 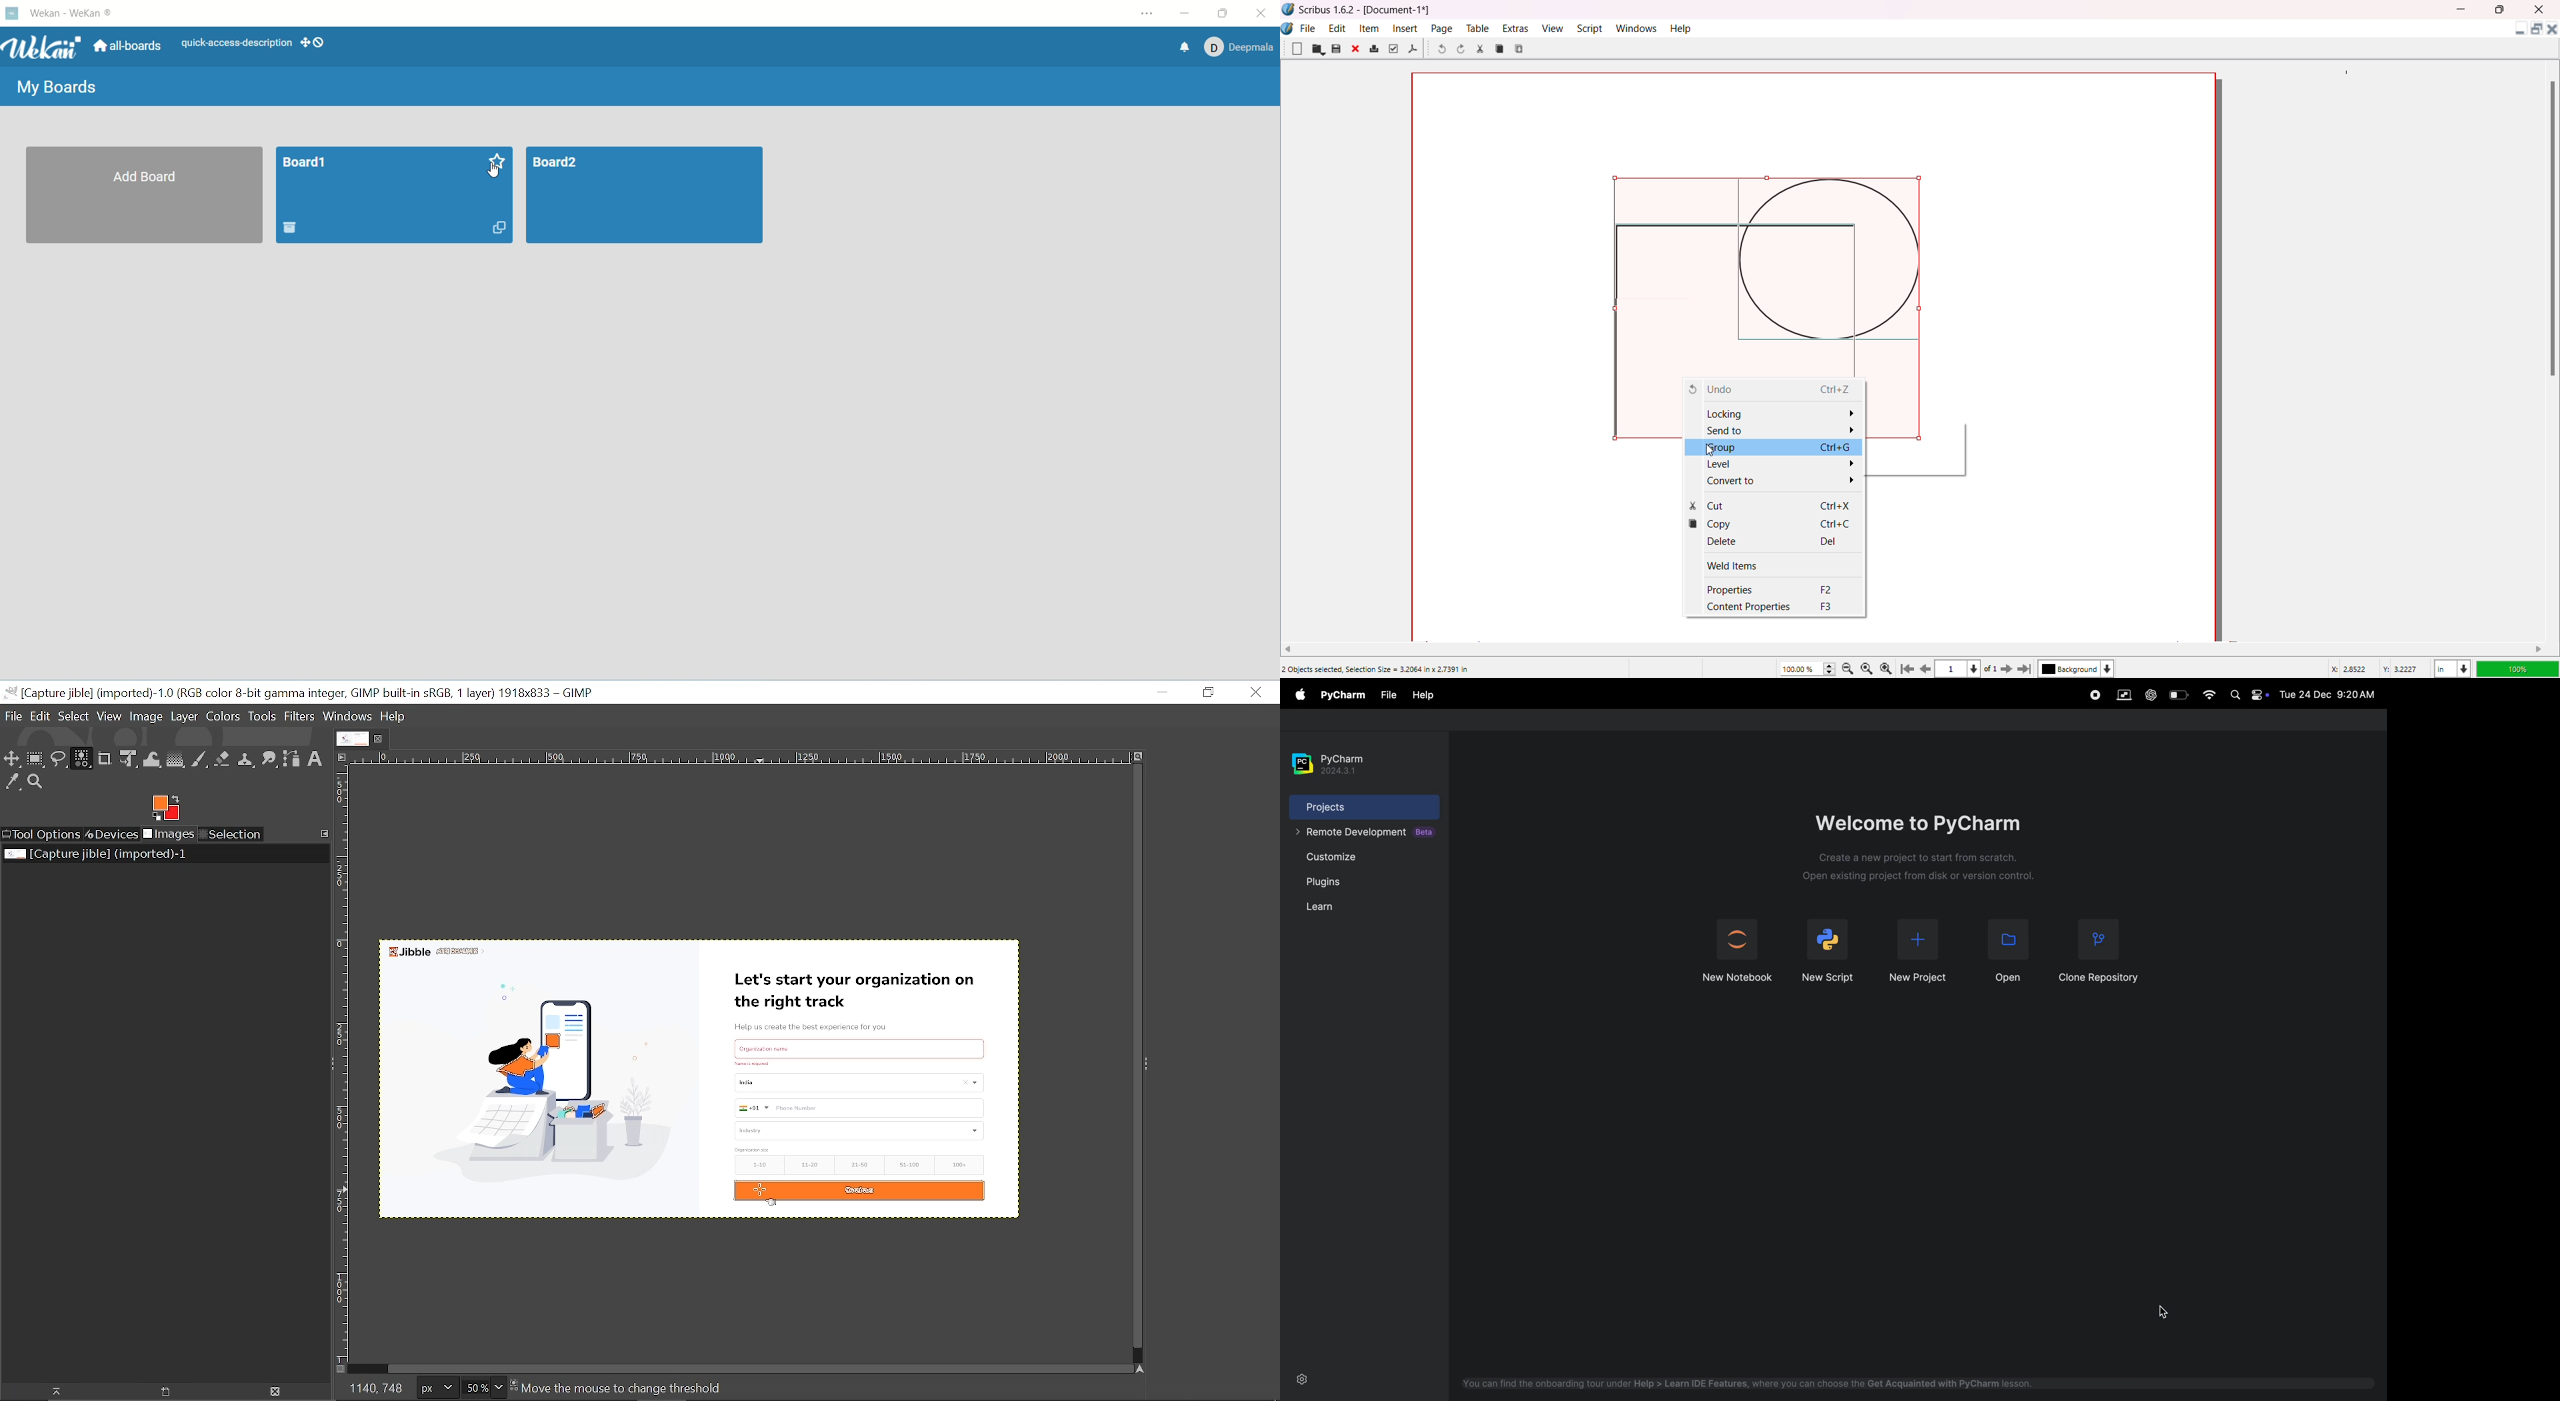 I want to click on Cursor, so click(x=1716, y=454).